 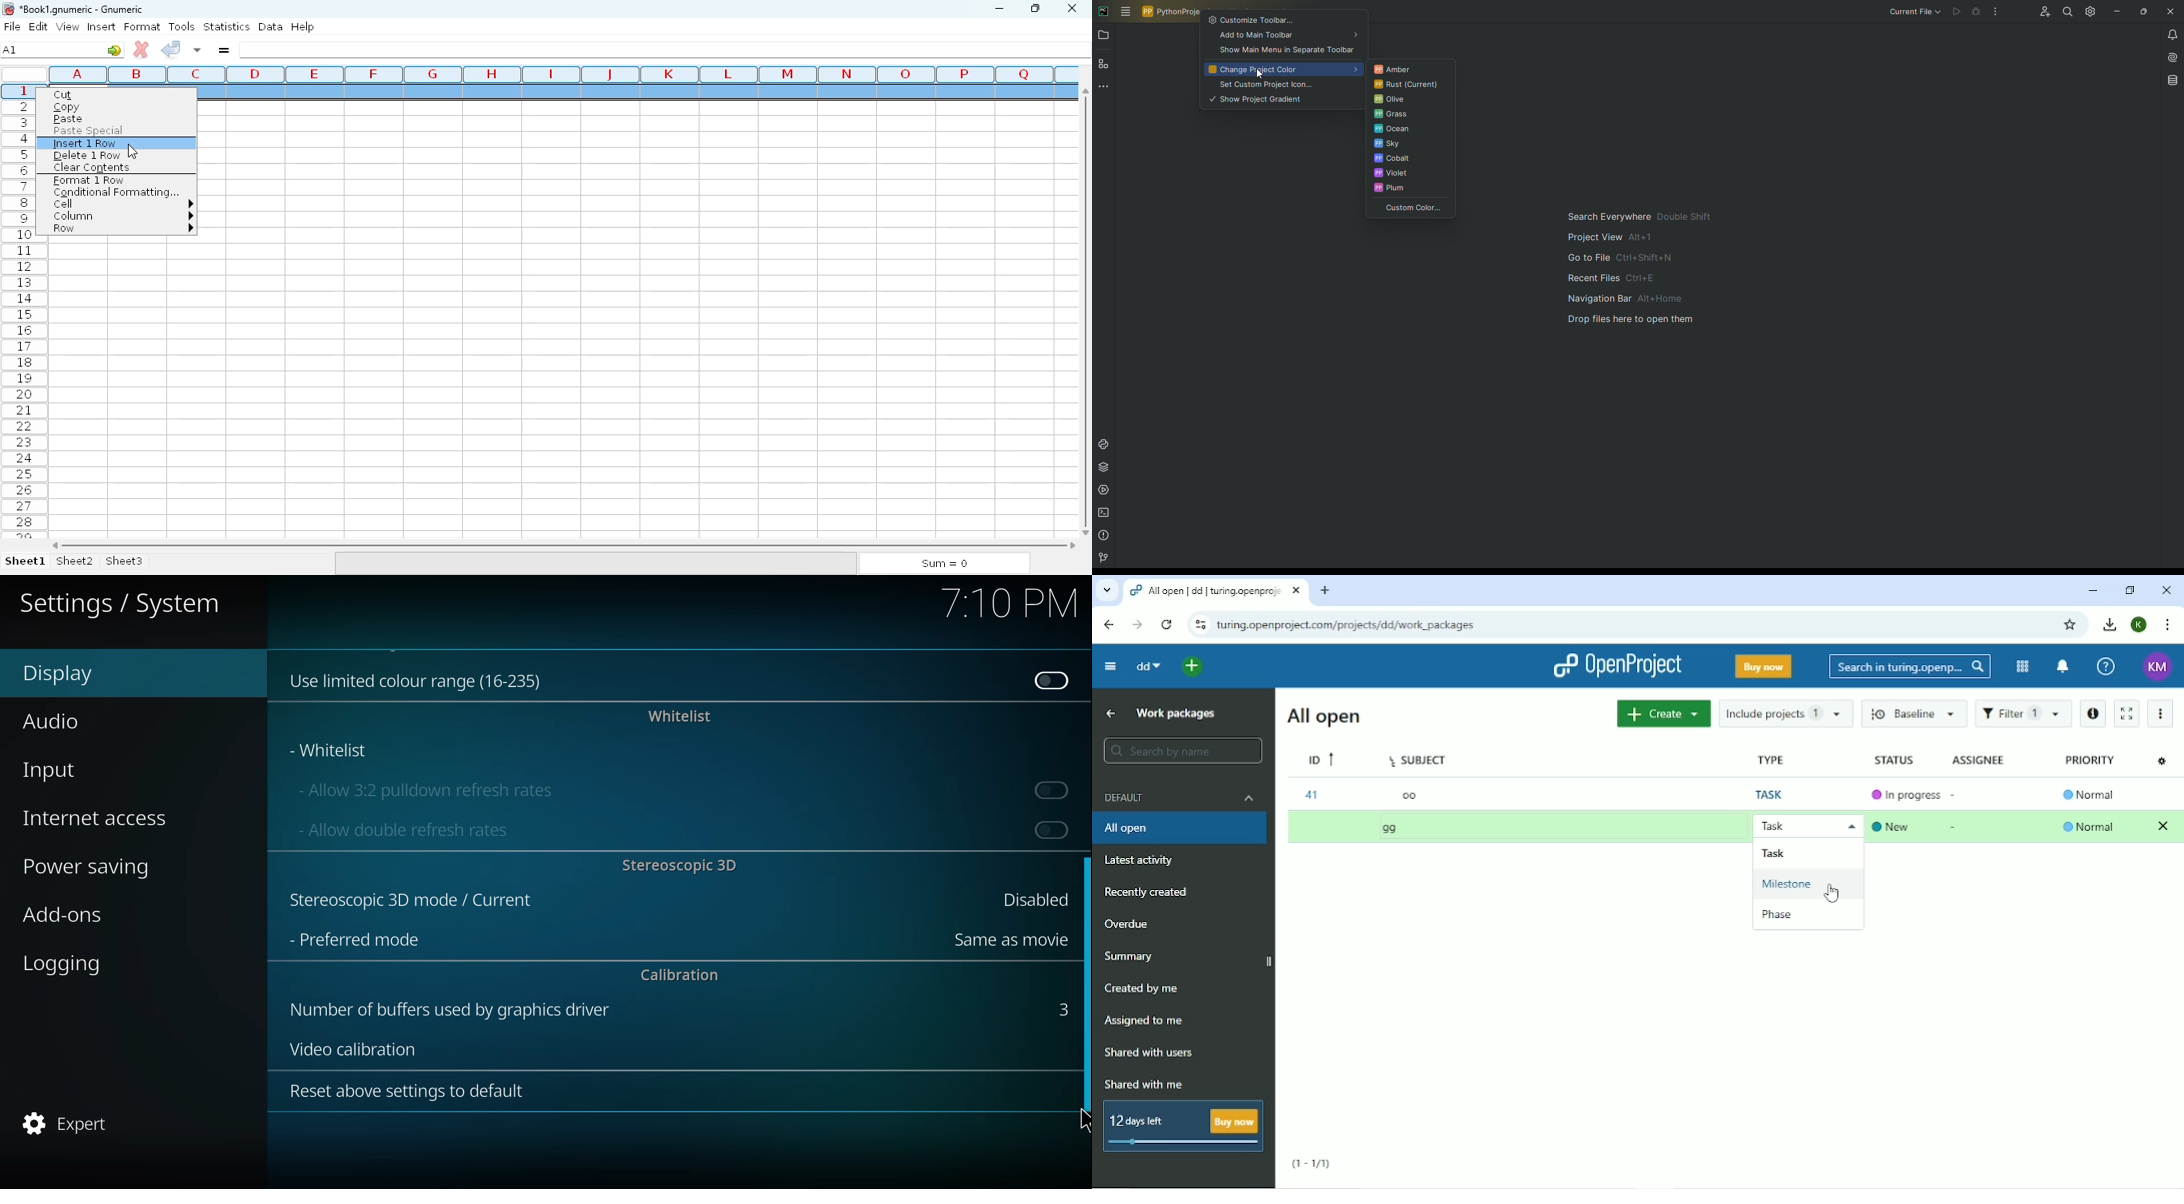 What do you see at coordinates (1184, 1126) in the screenshot?
I see `12 days left Buy now` at bounding box center [1184, 1126].